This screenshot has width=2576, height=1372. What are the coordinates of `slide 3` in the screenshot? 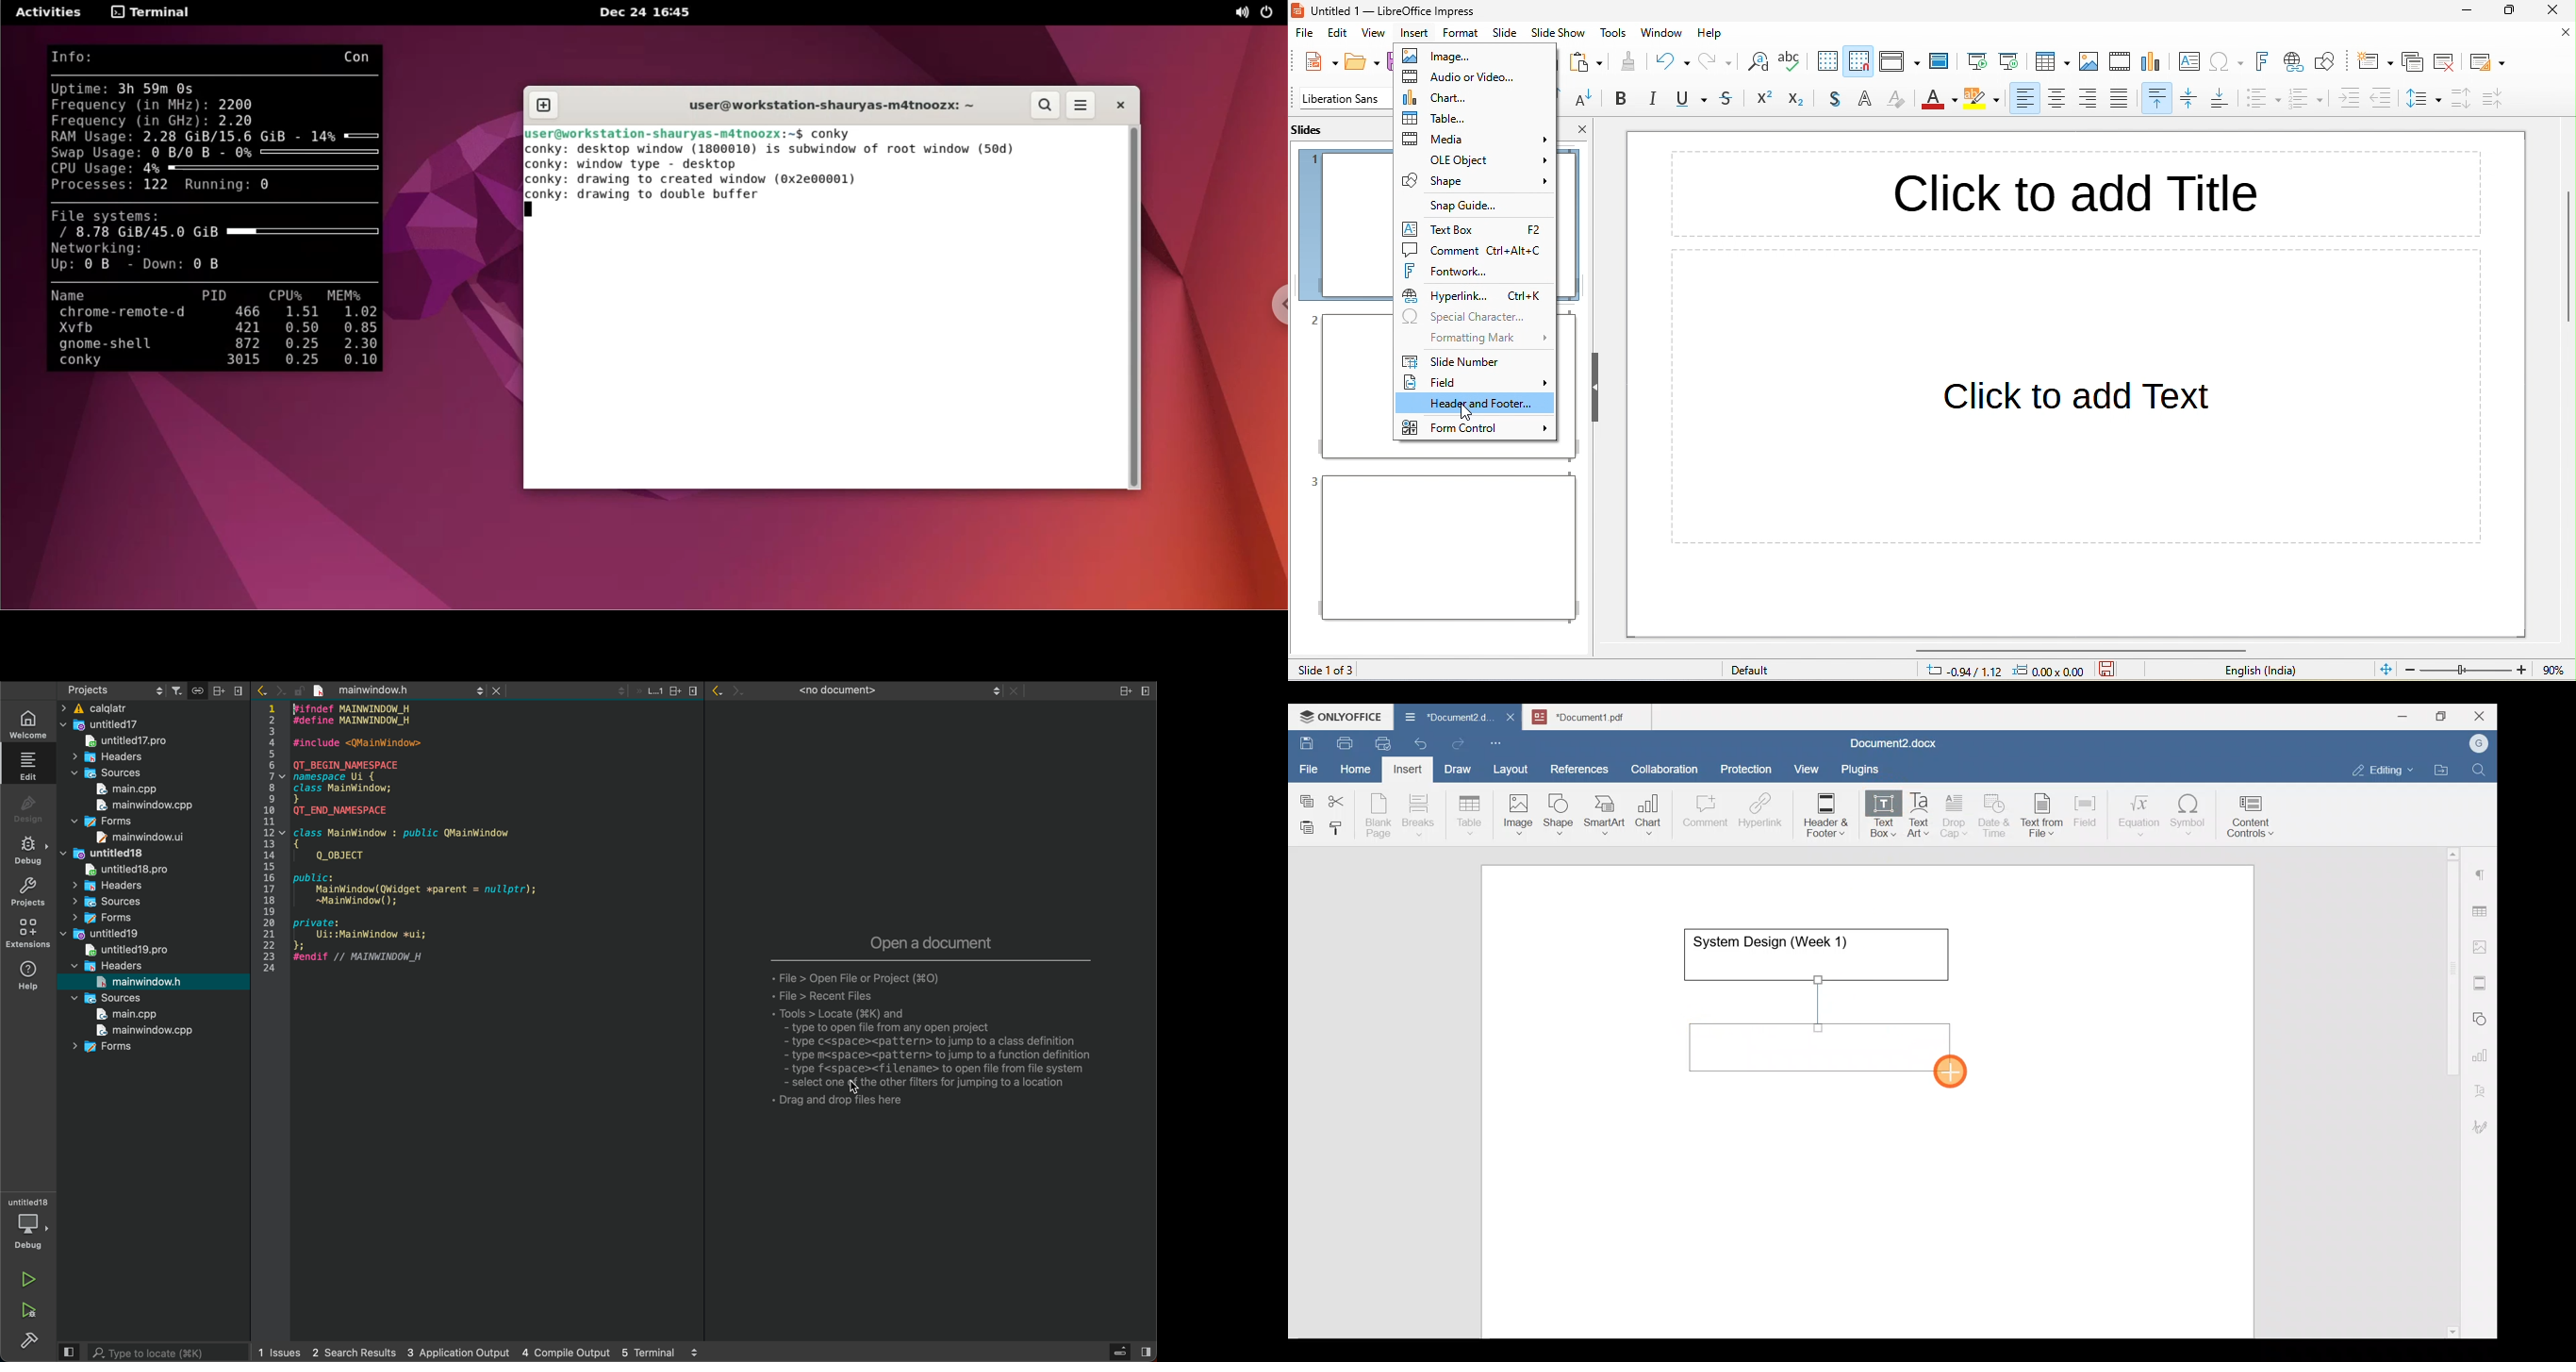 It's located at (1442, 548).